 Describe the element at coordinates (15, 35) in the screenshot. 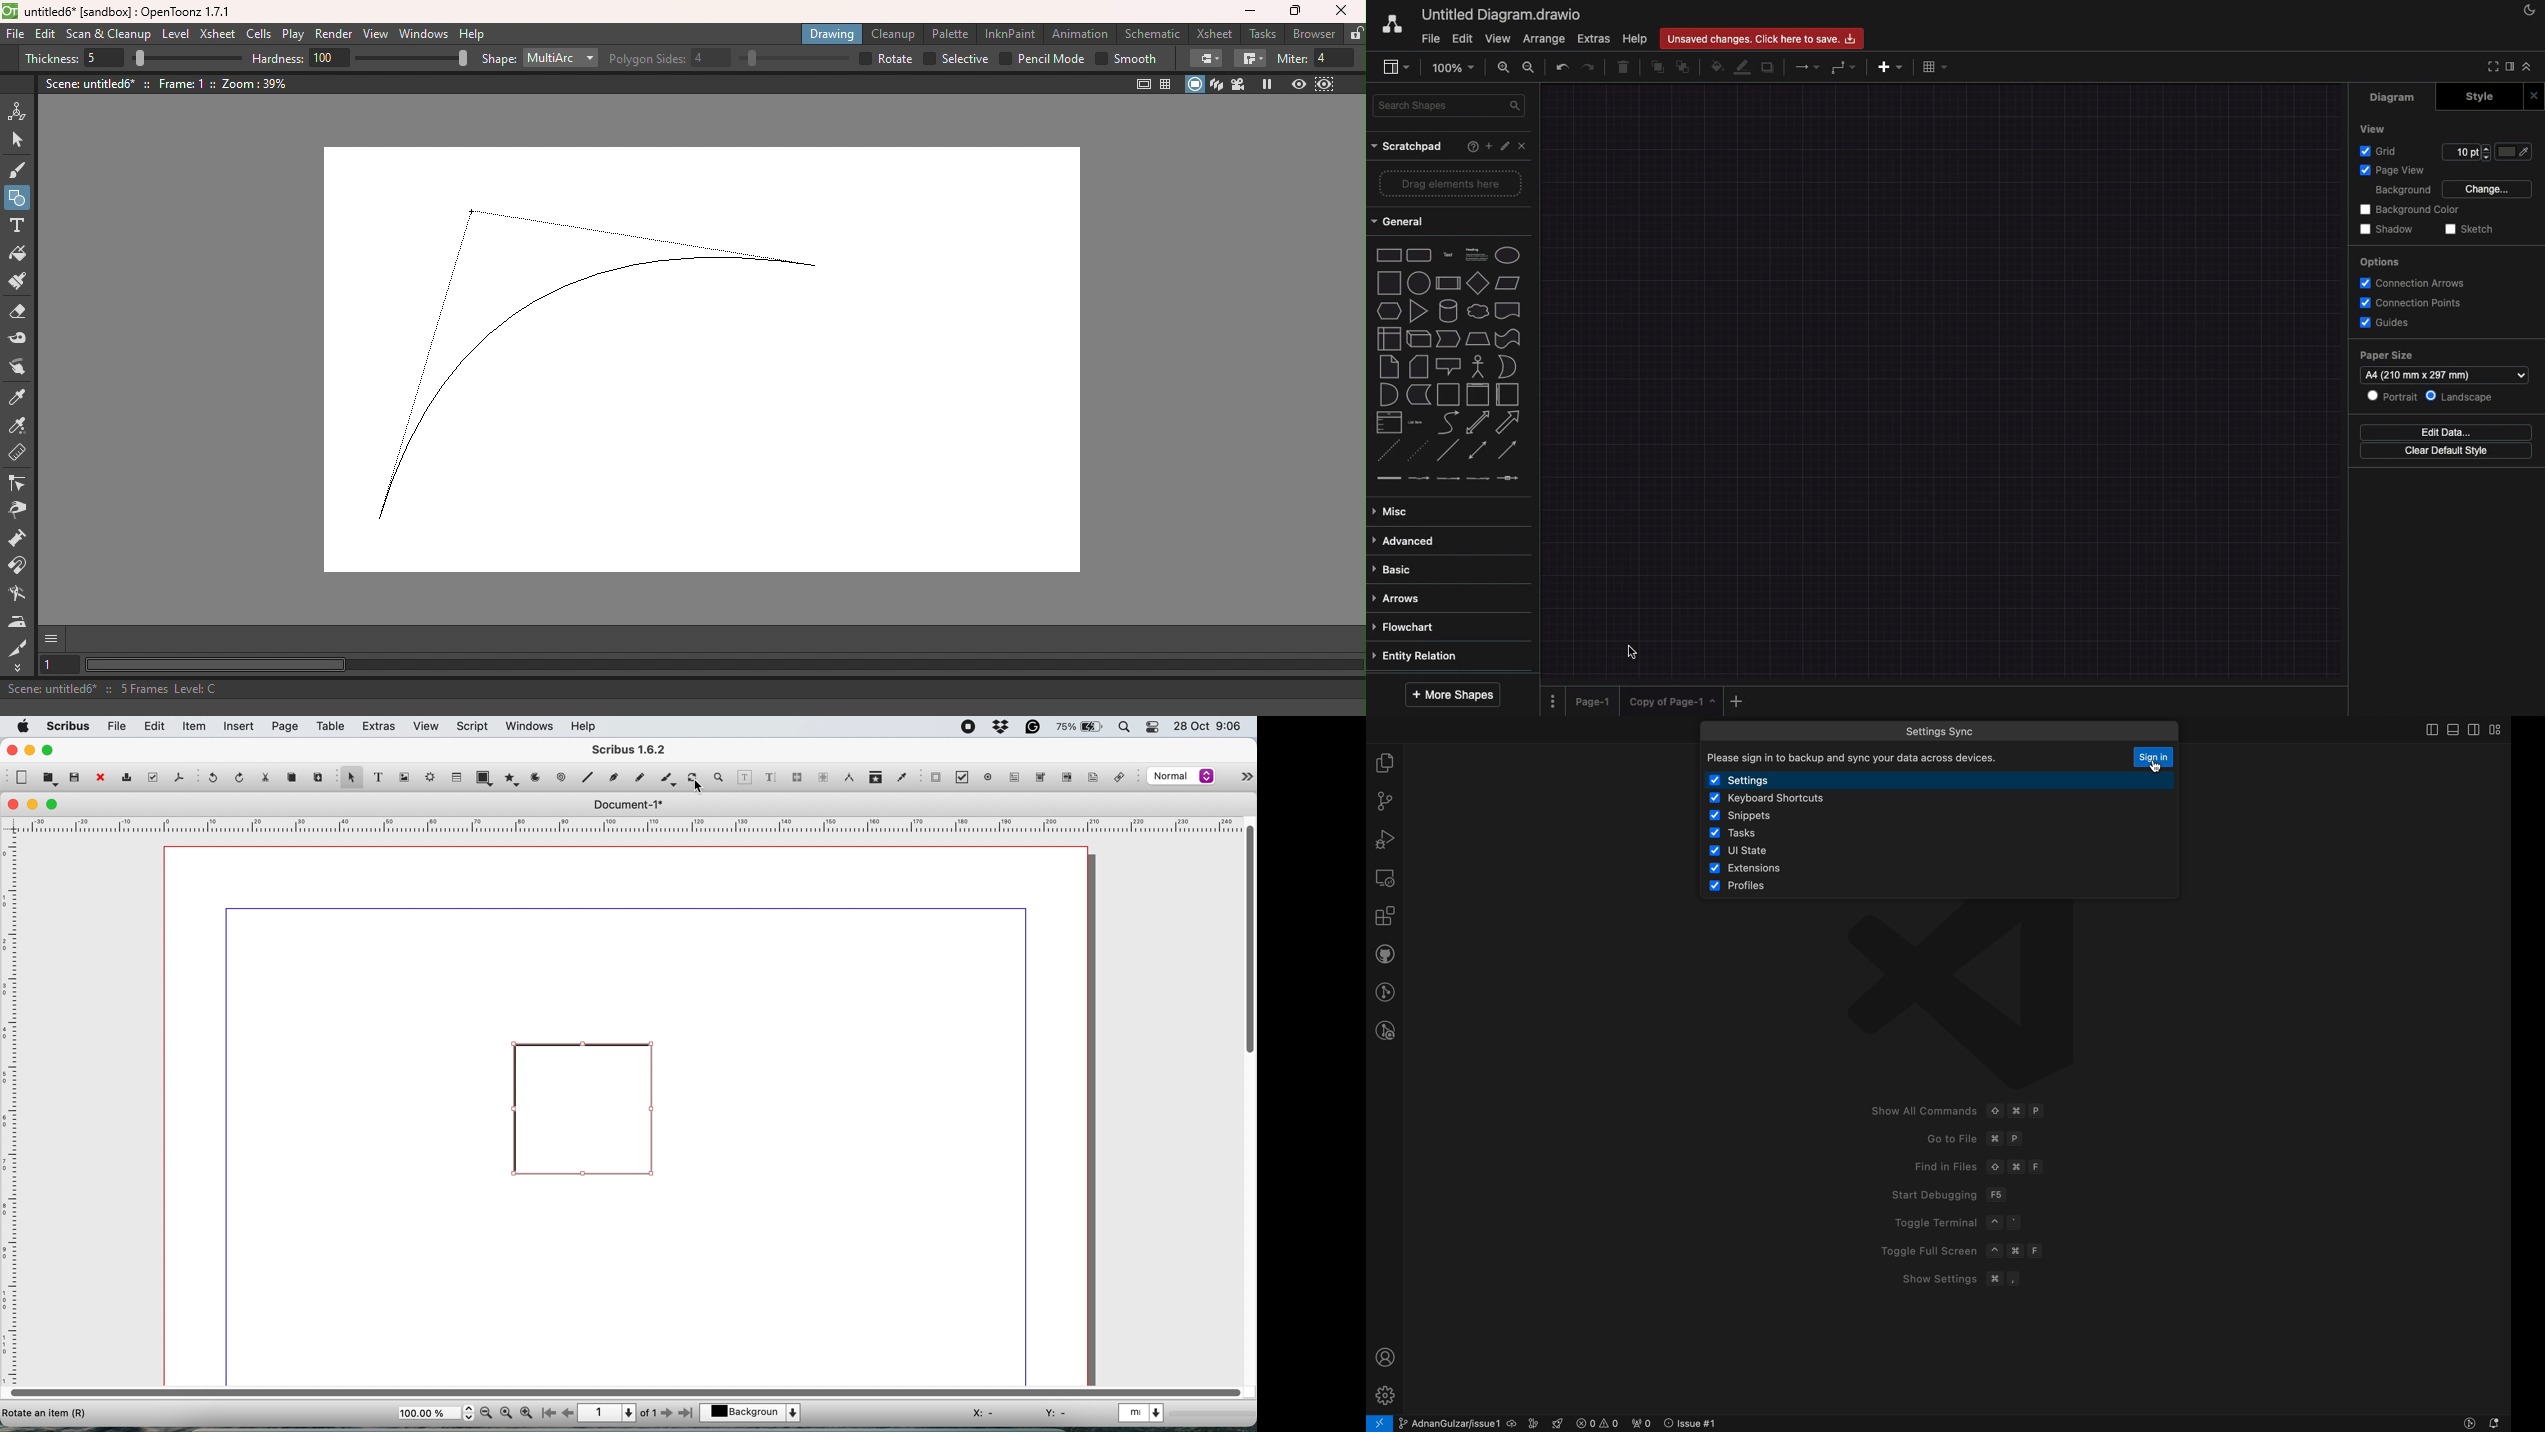

I see `File` at that location.